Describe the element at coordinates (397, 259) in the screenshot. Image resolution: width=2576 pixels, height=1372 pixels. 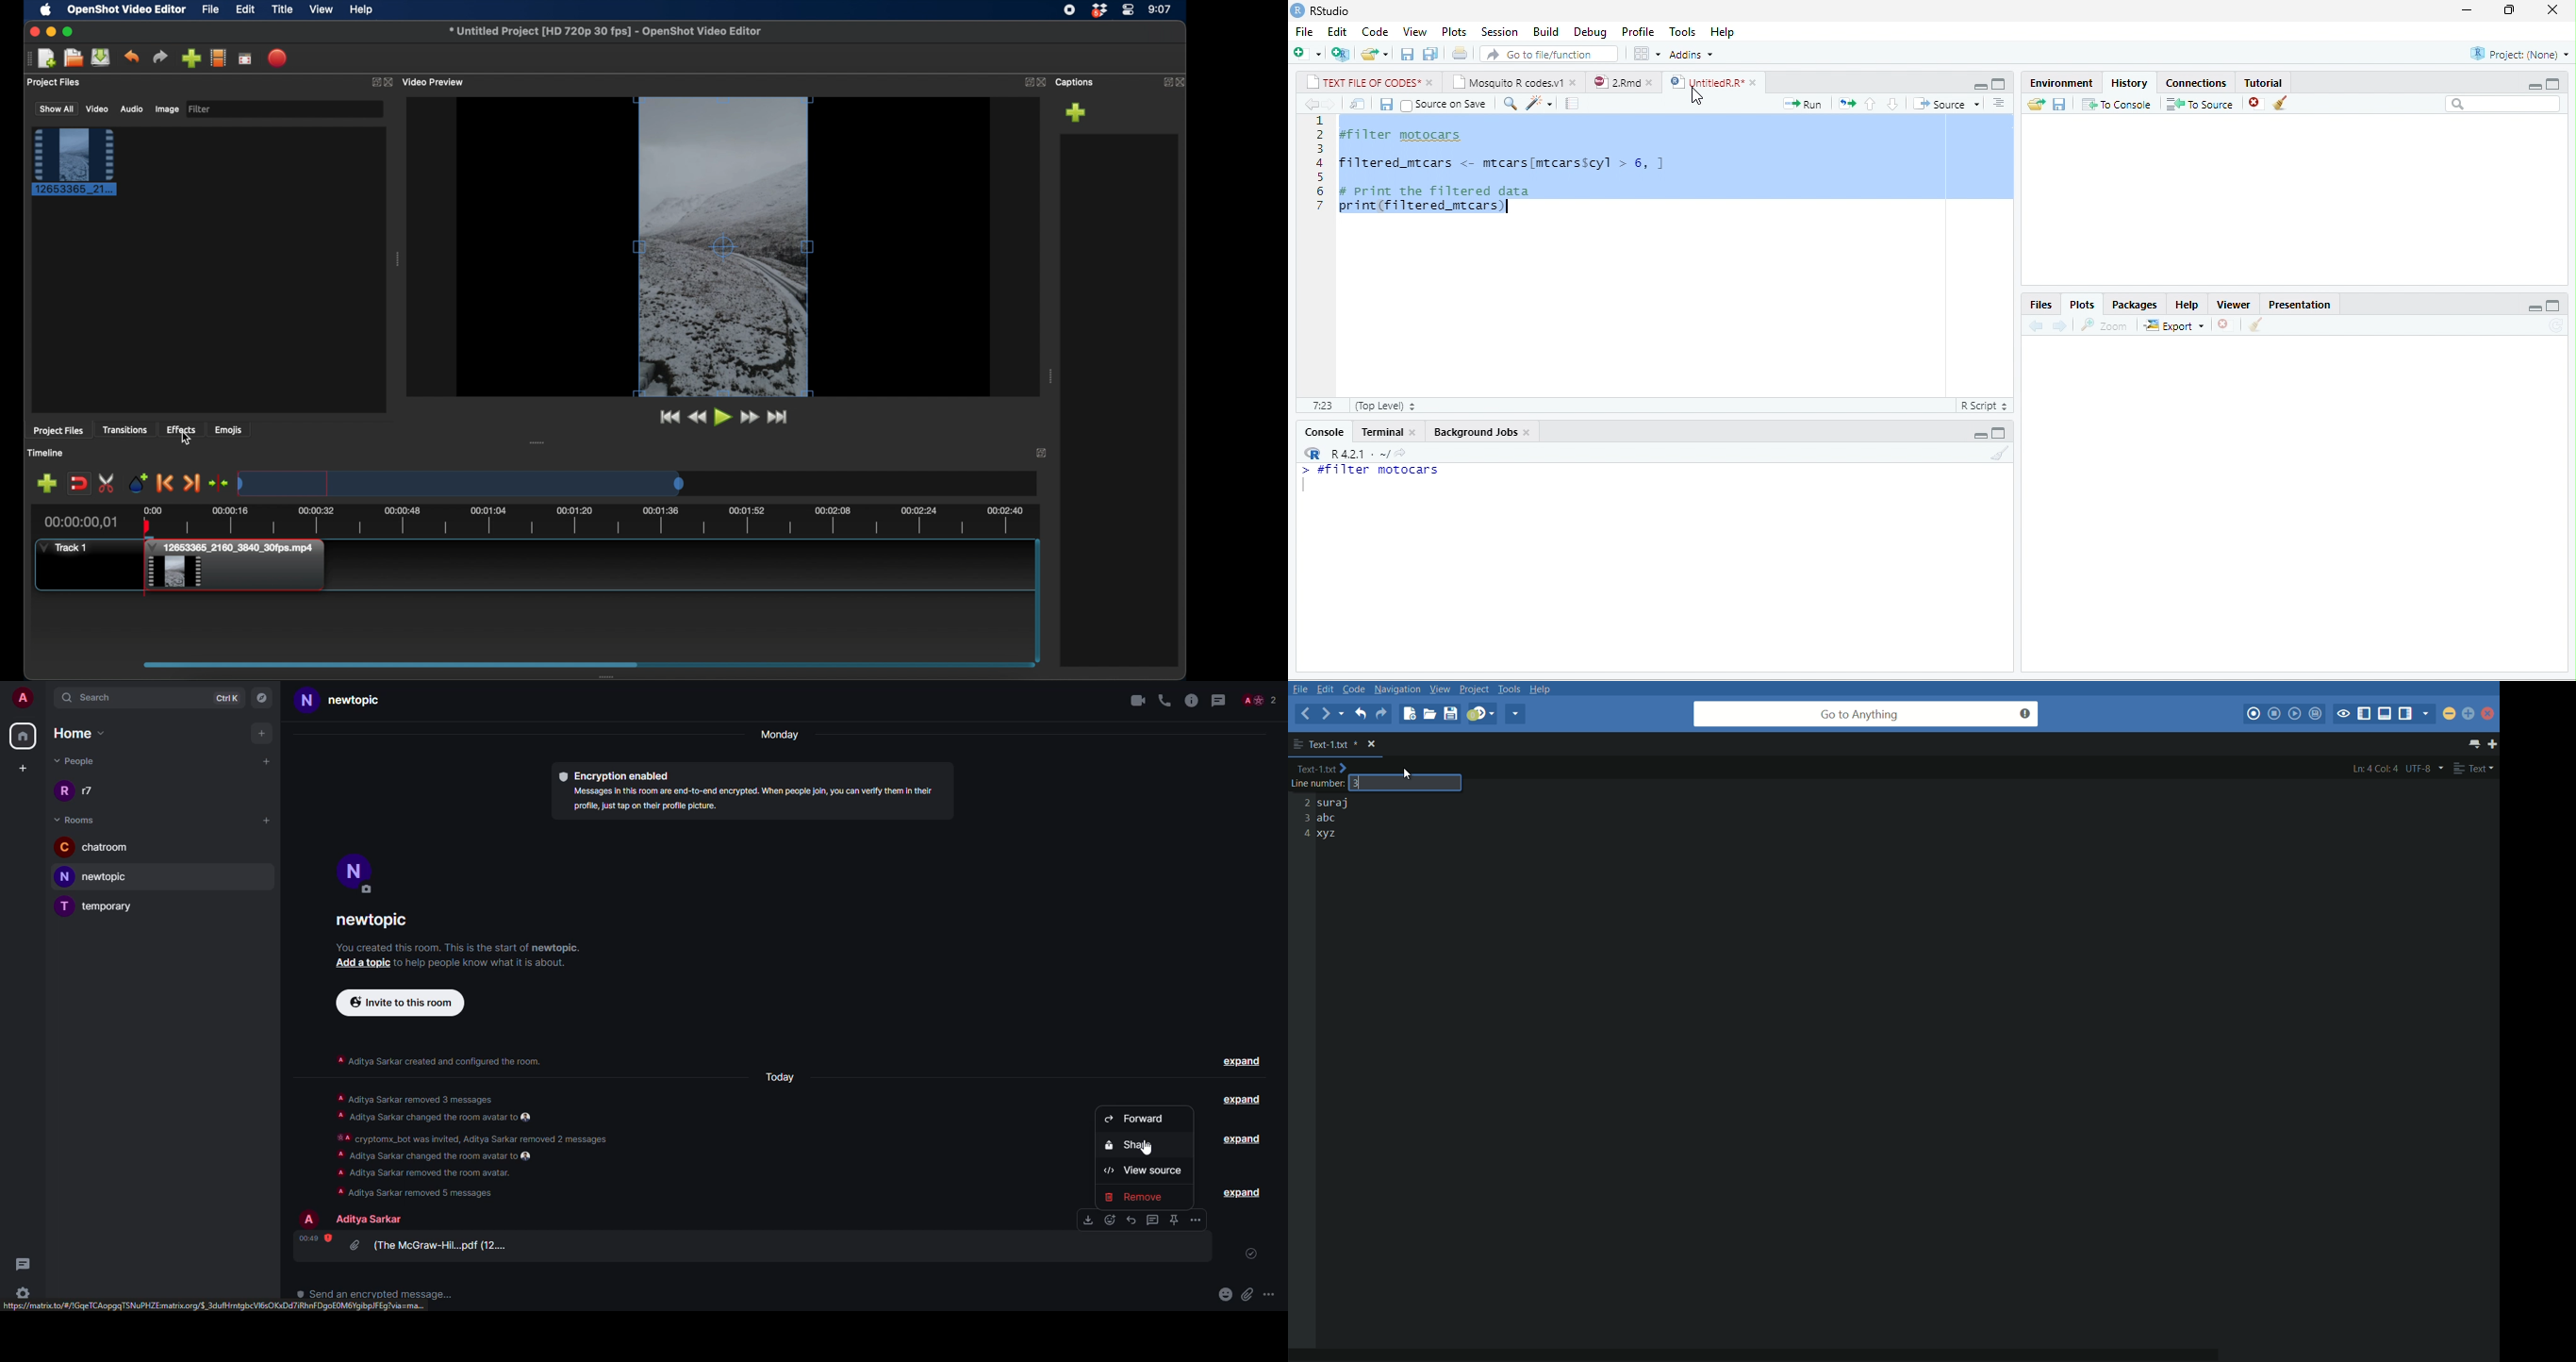
I see `drag handle` at that location.